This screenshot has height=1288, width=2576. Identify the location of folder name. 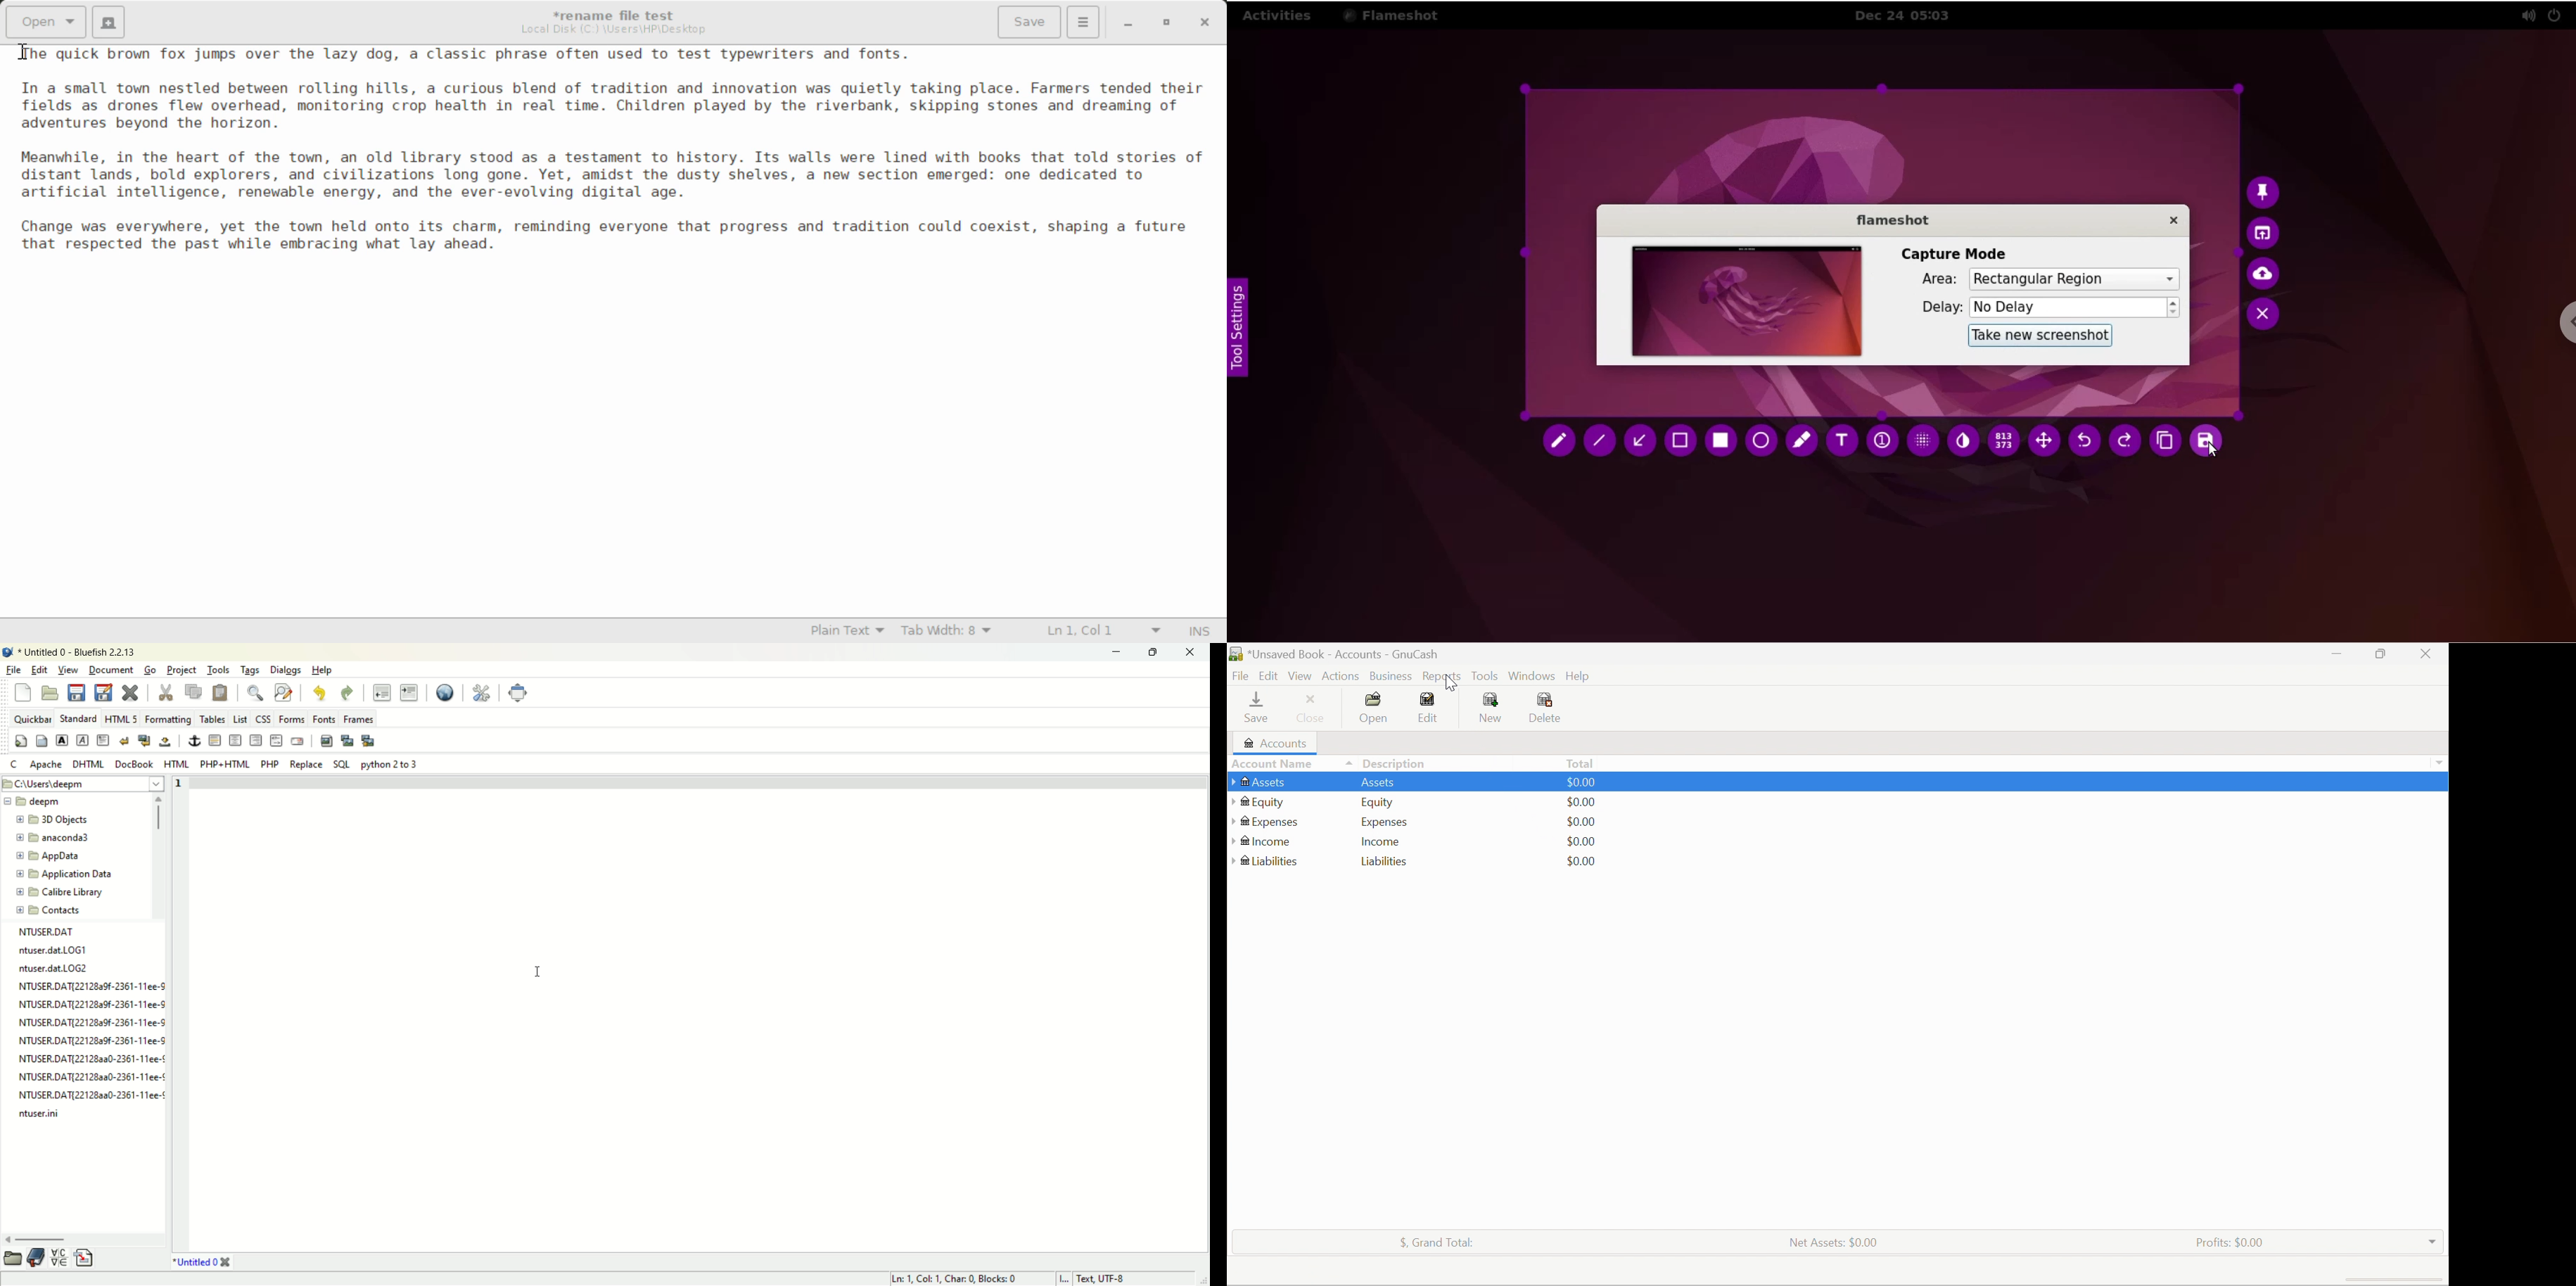
(57, 911).